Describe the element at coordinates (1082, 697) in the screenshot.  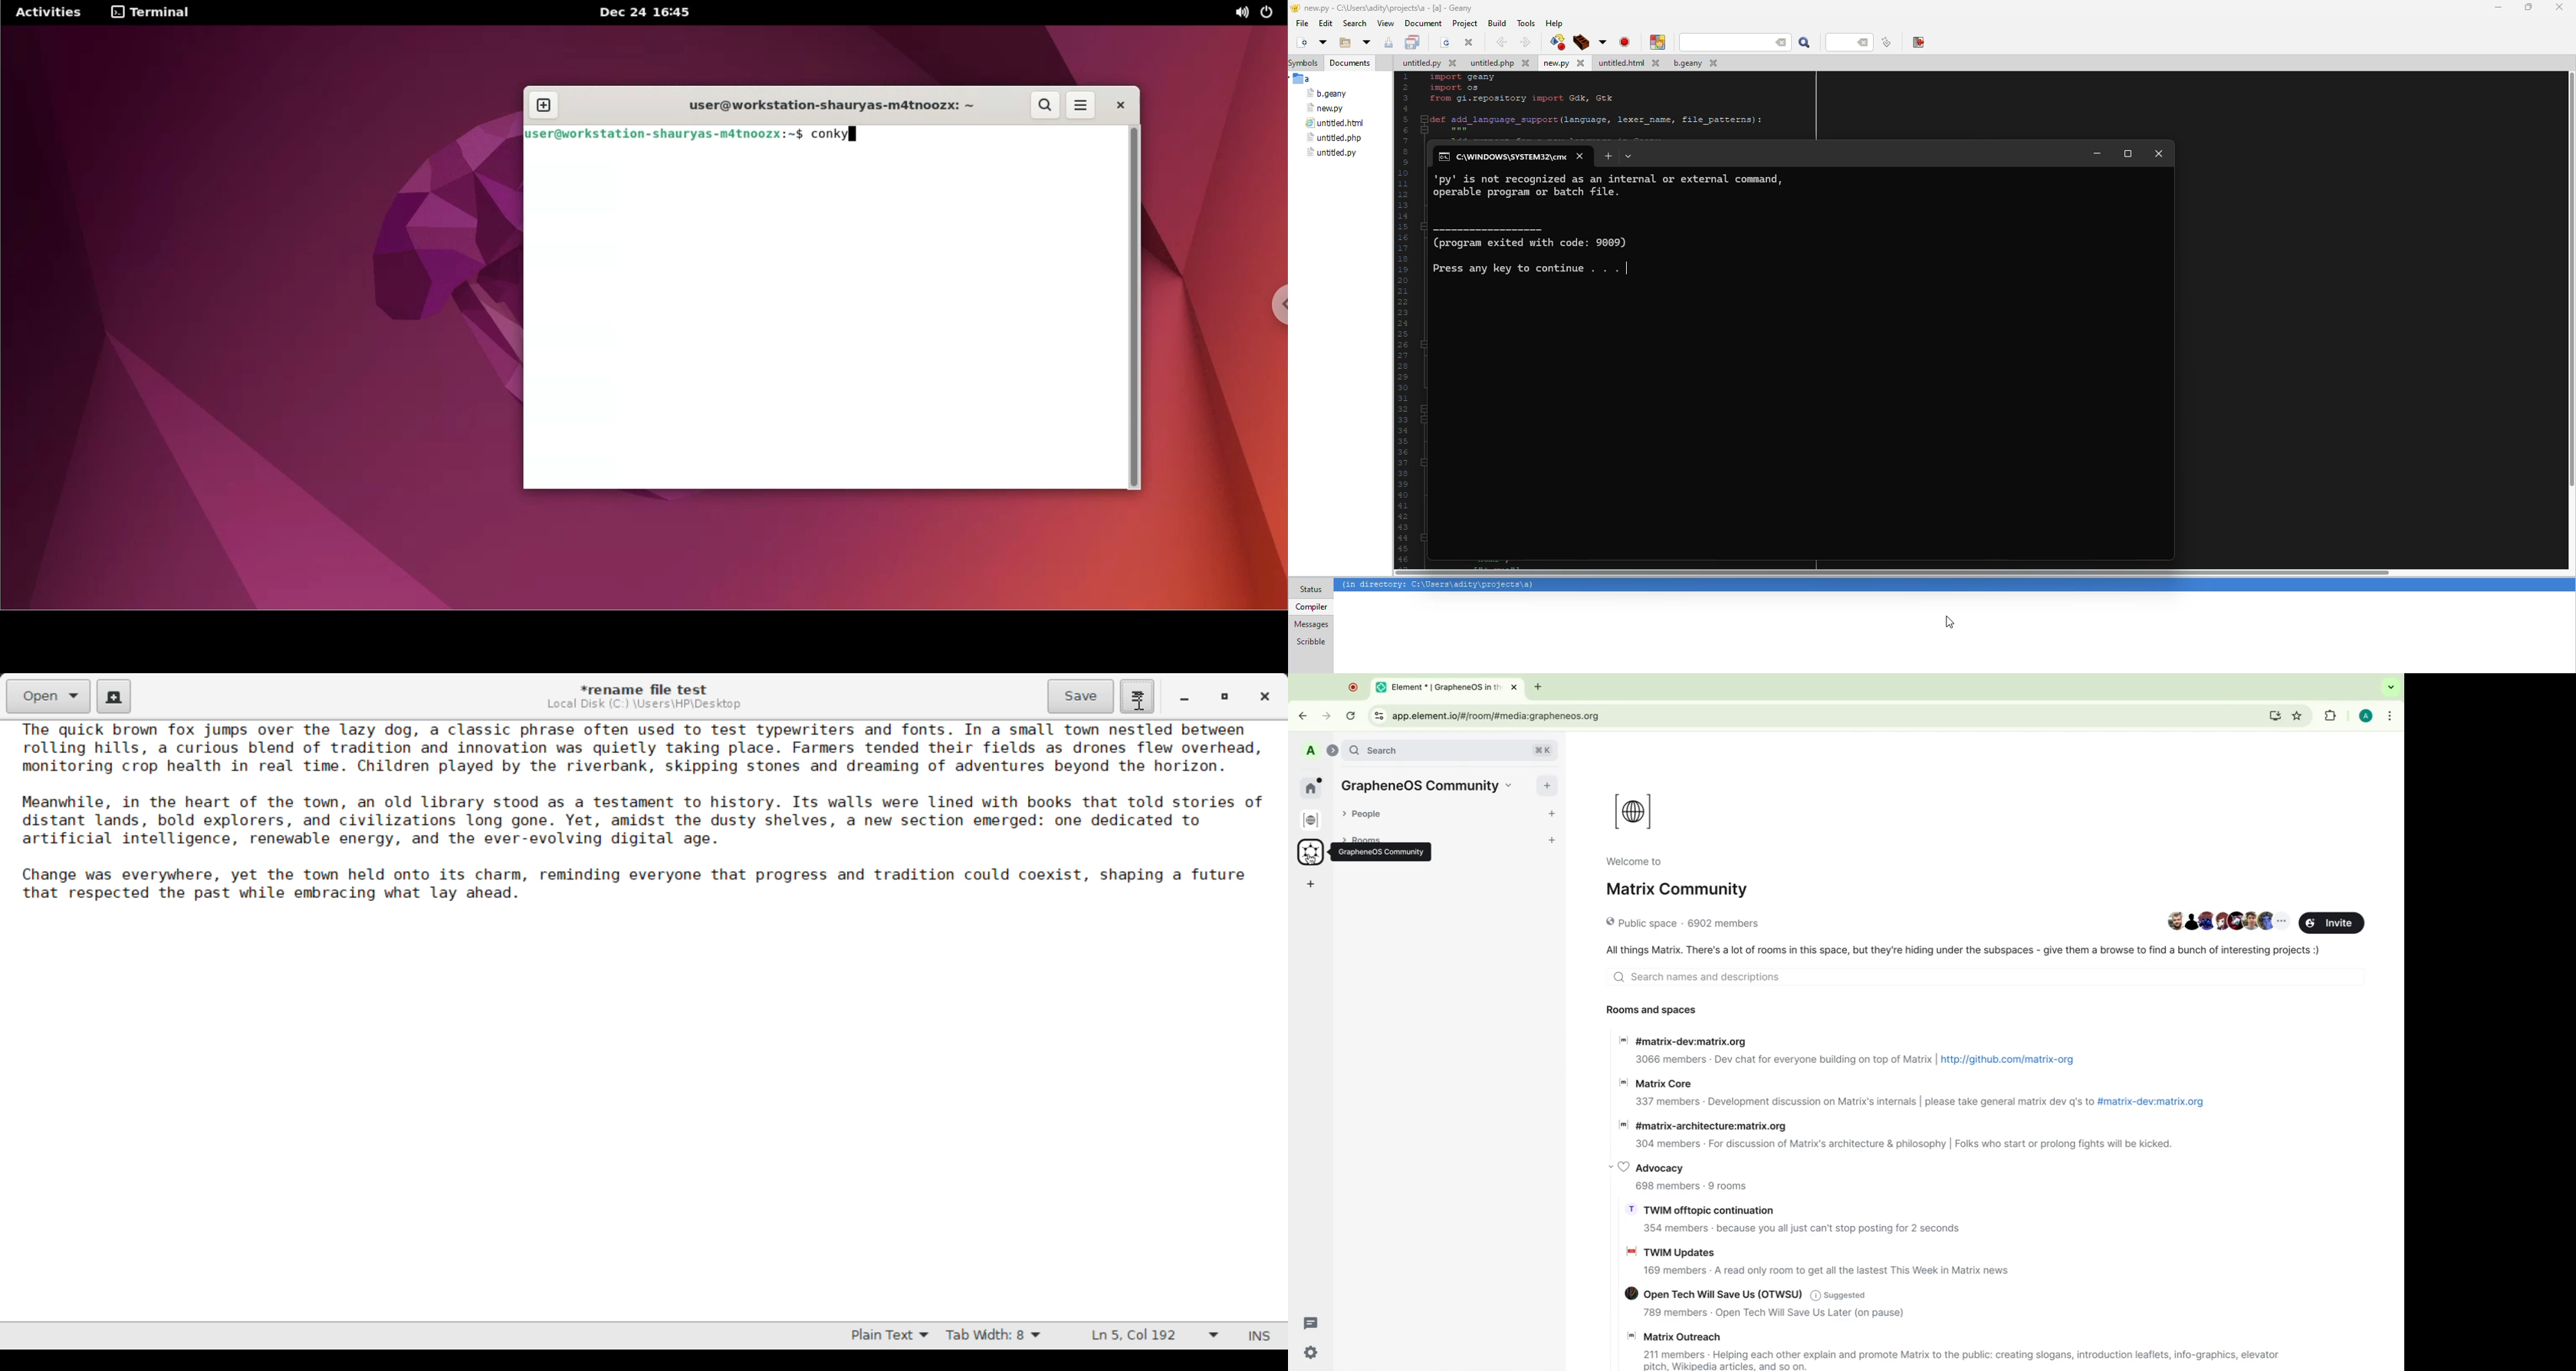
I see `Save` at that location.